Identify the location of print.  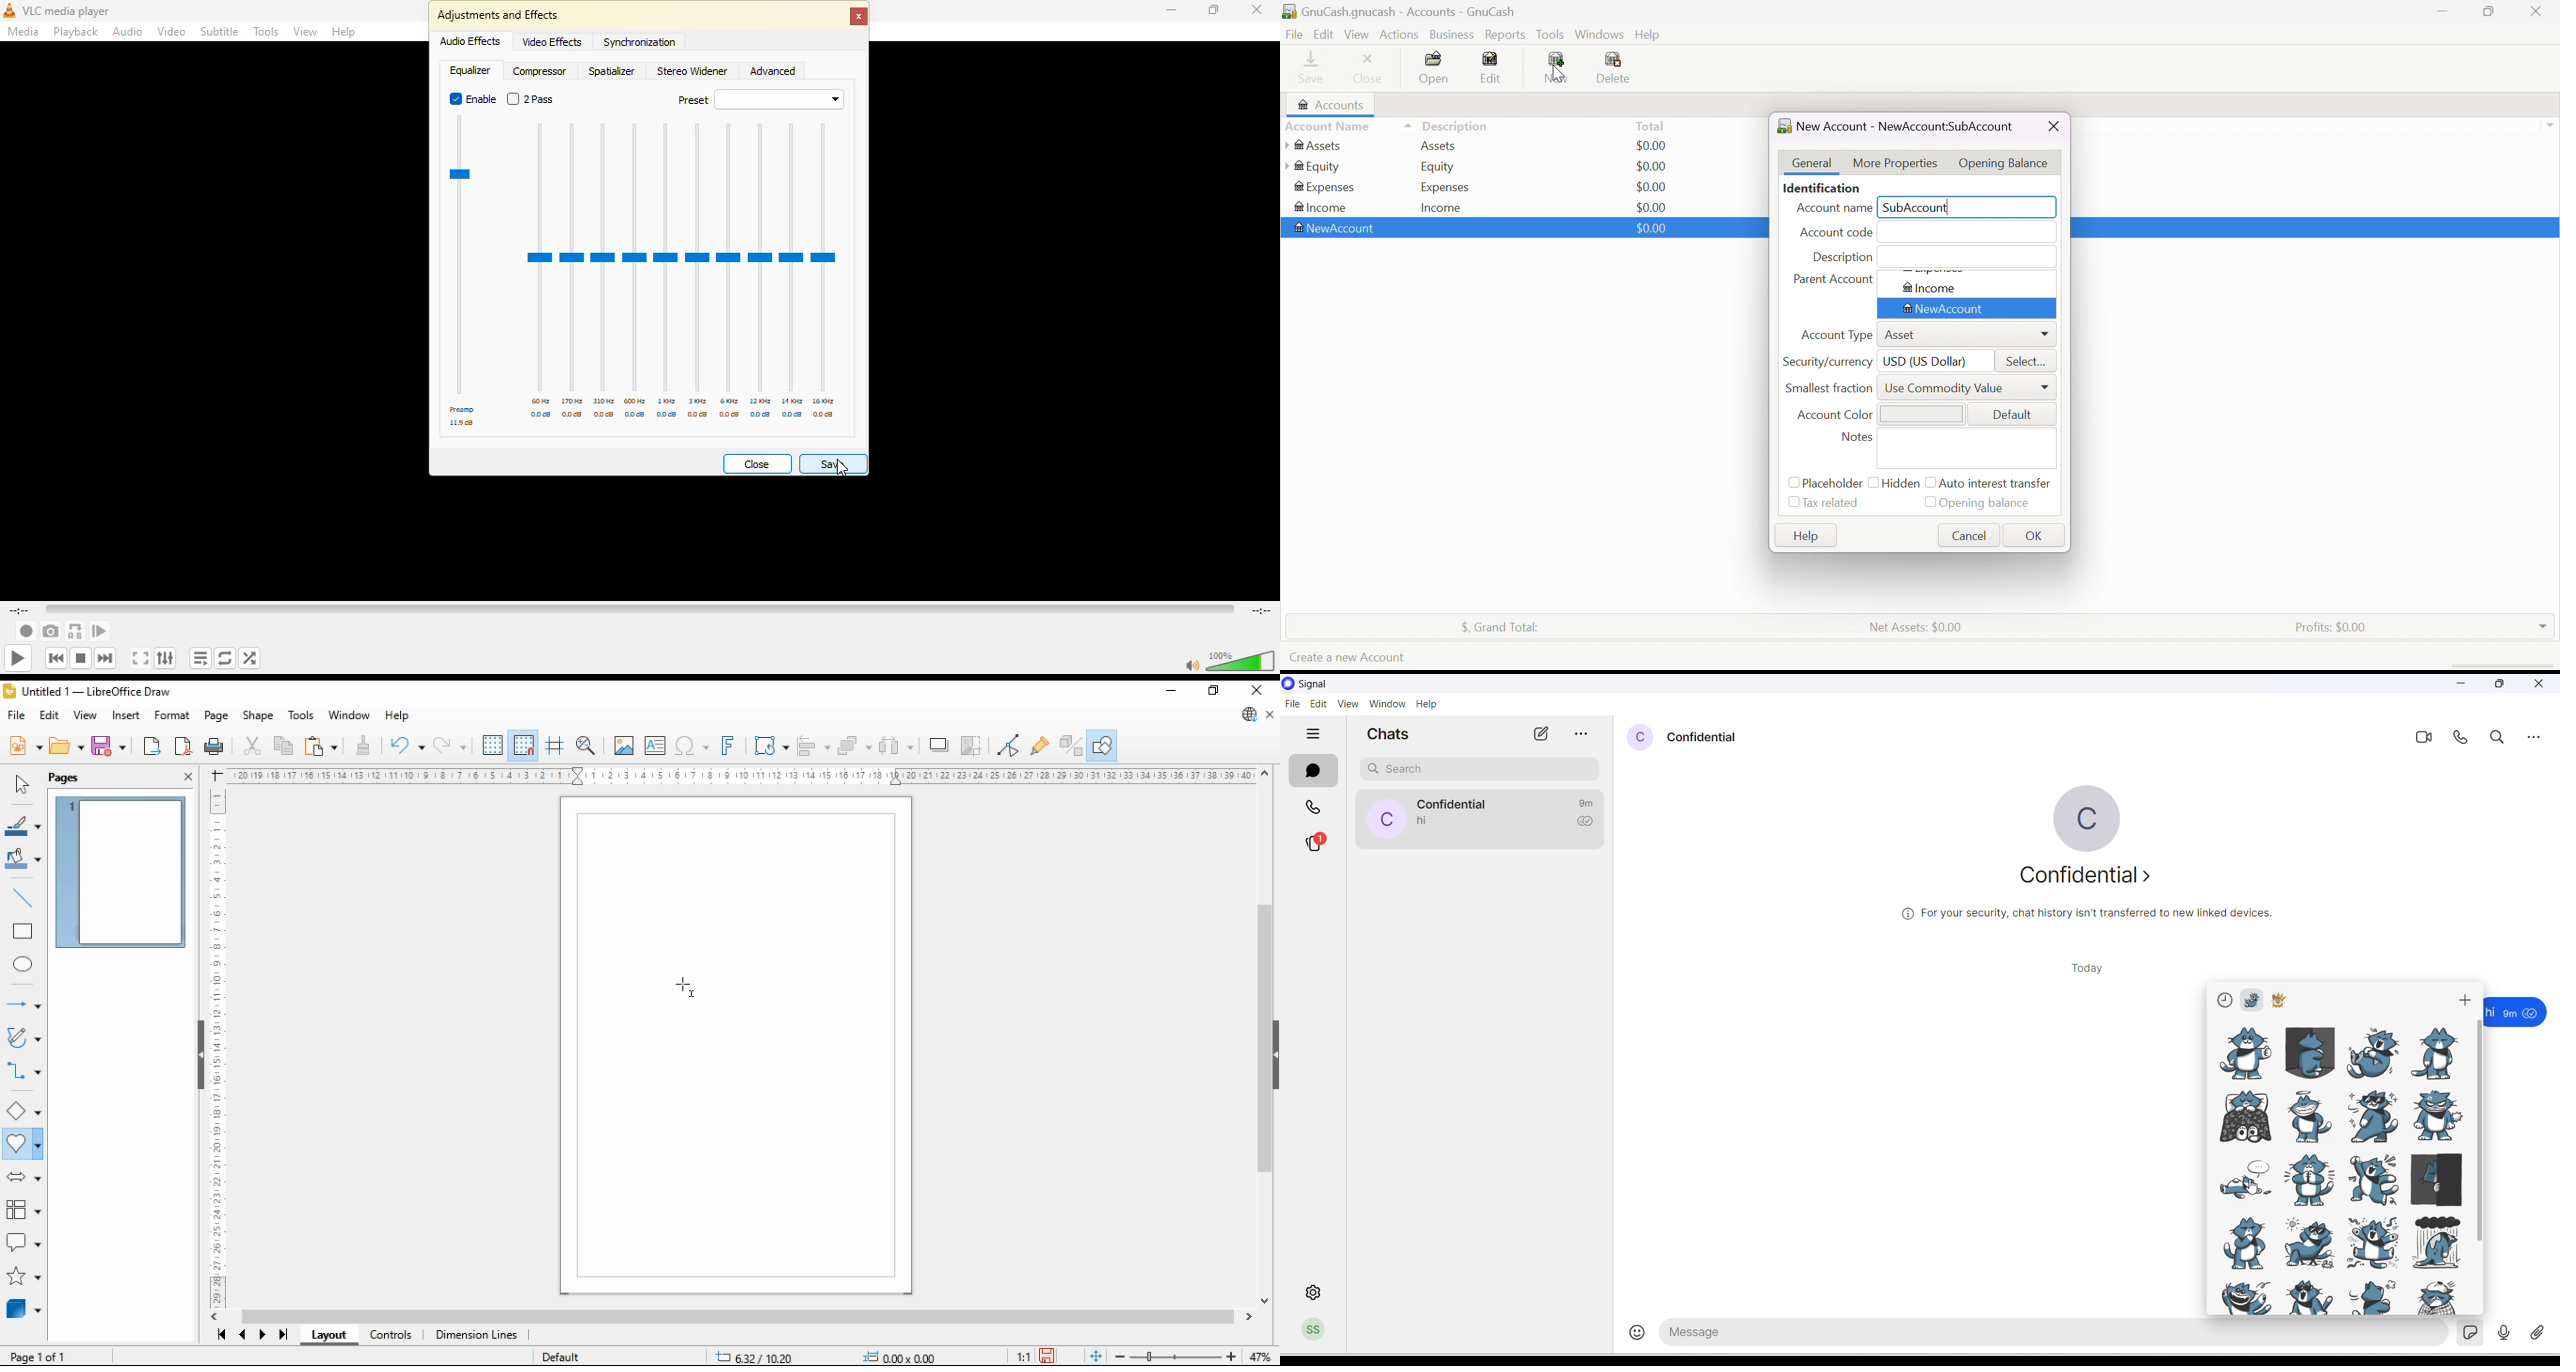
(215, 746).